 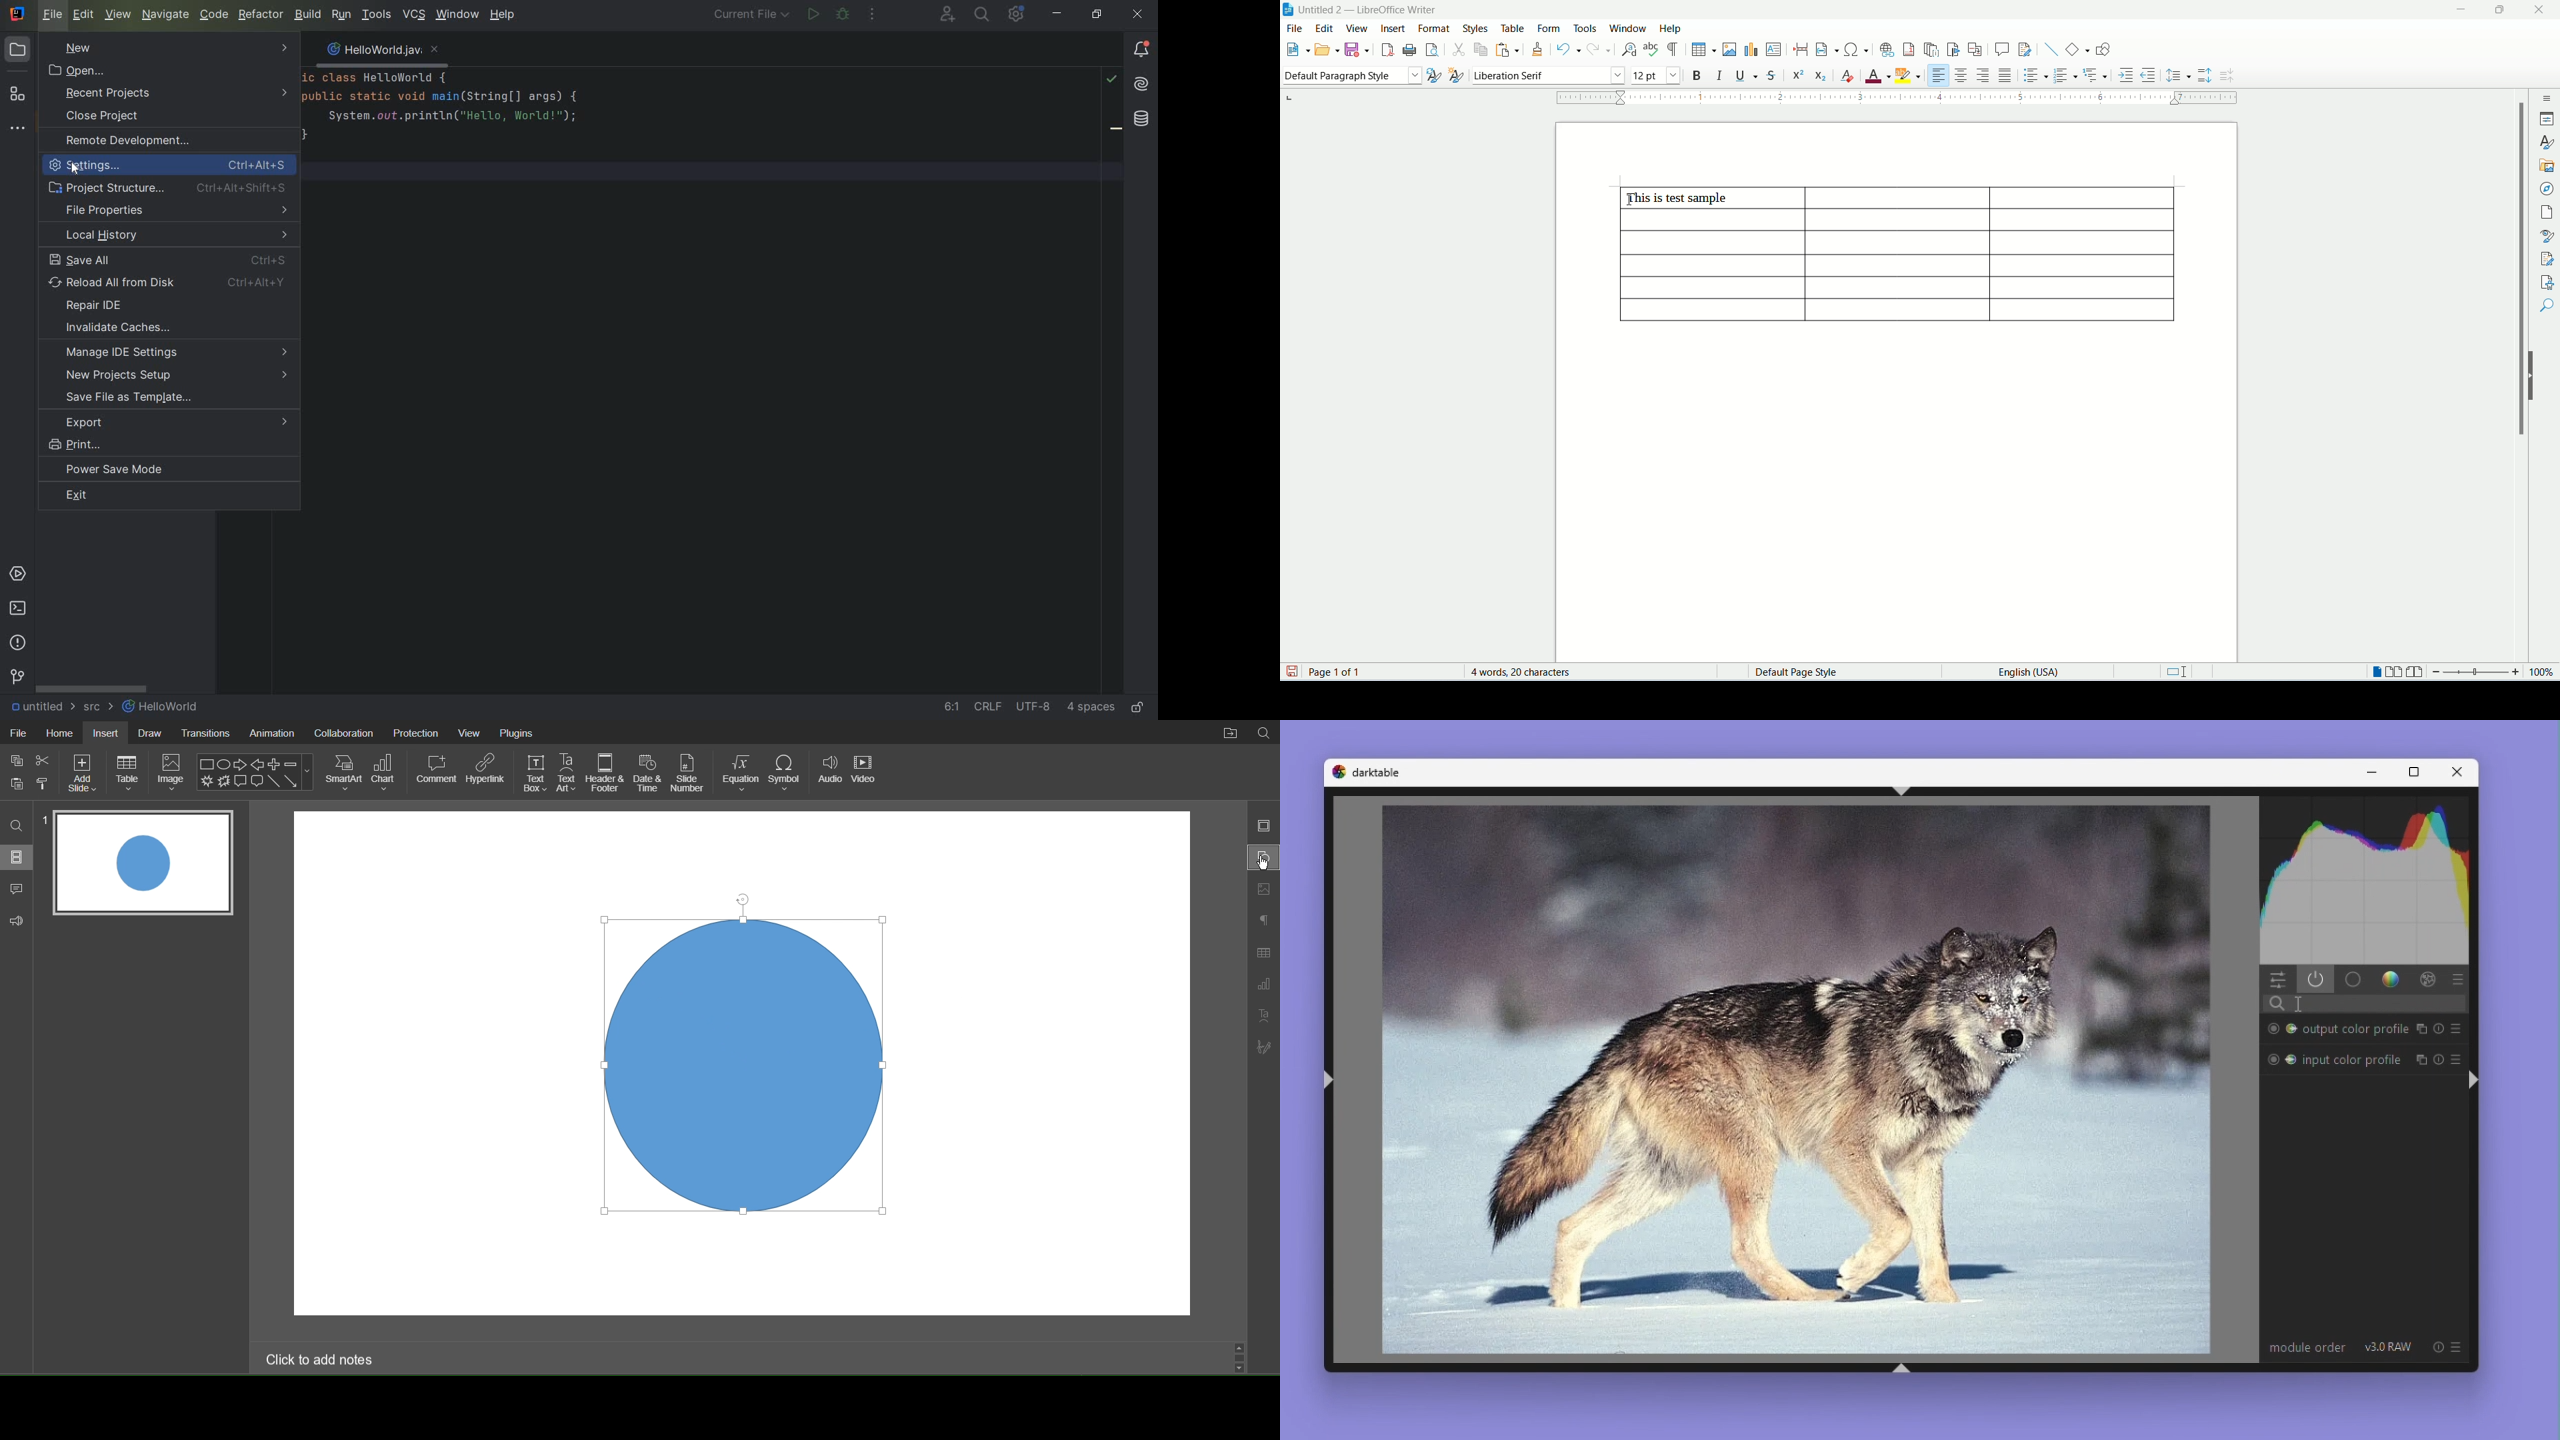 What do you see at coordinates (2298, 1004) in the screenshot?
I see `Cursor` at bounding box center [2298, 1004].